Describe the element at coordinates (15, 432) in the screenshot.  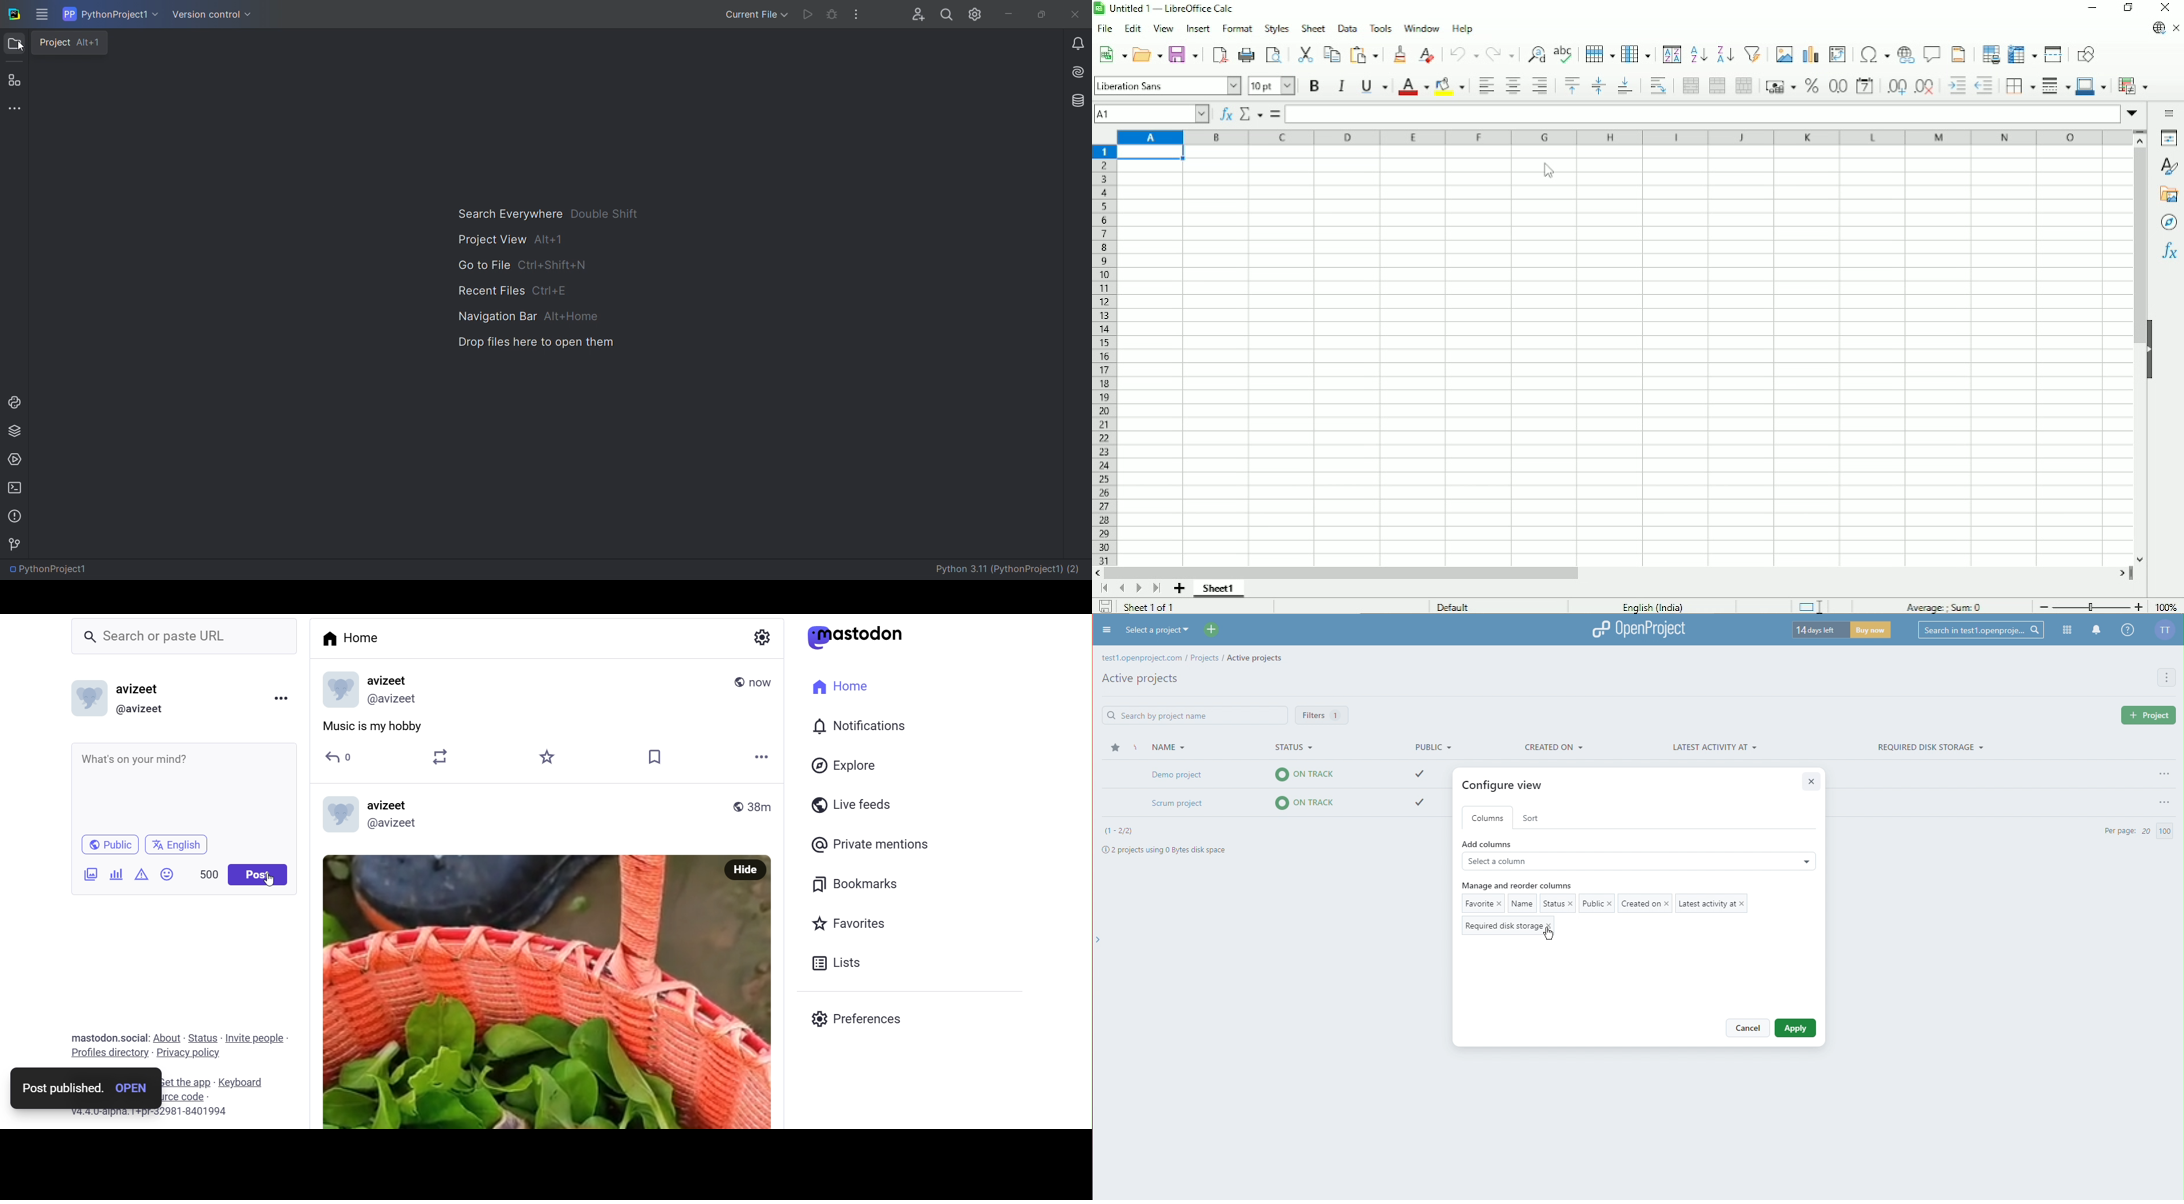
I see `python packages` at that location.